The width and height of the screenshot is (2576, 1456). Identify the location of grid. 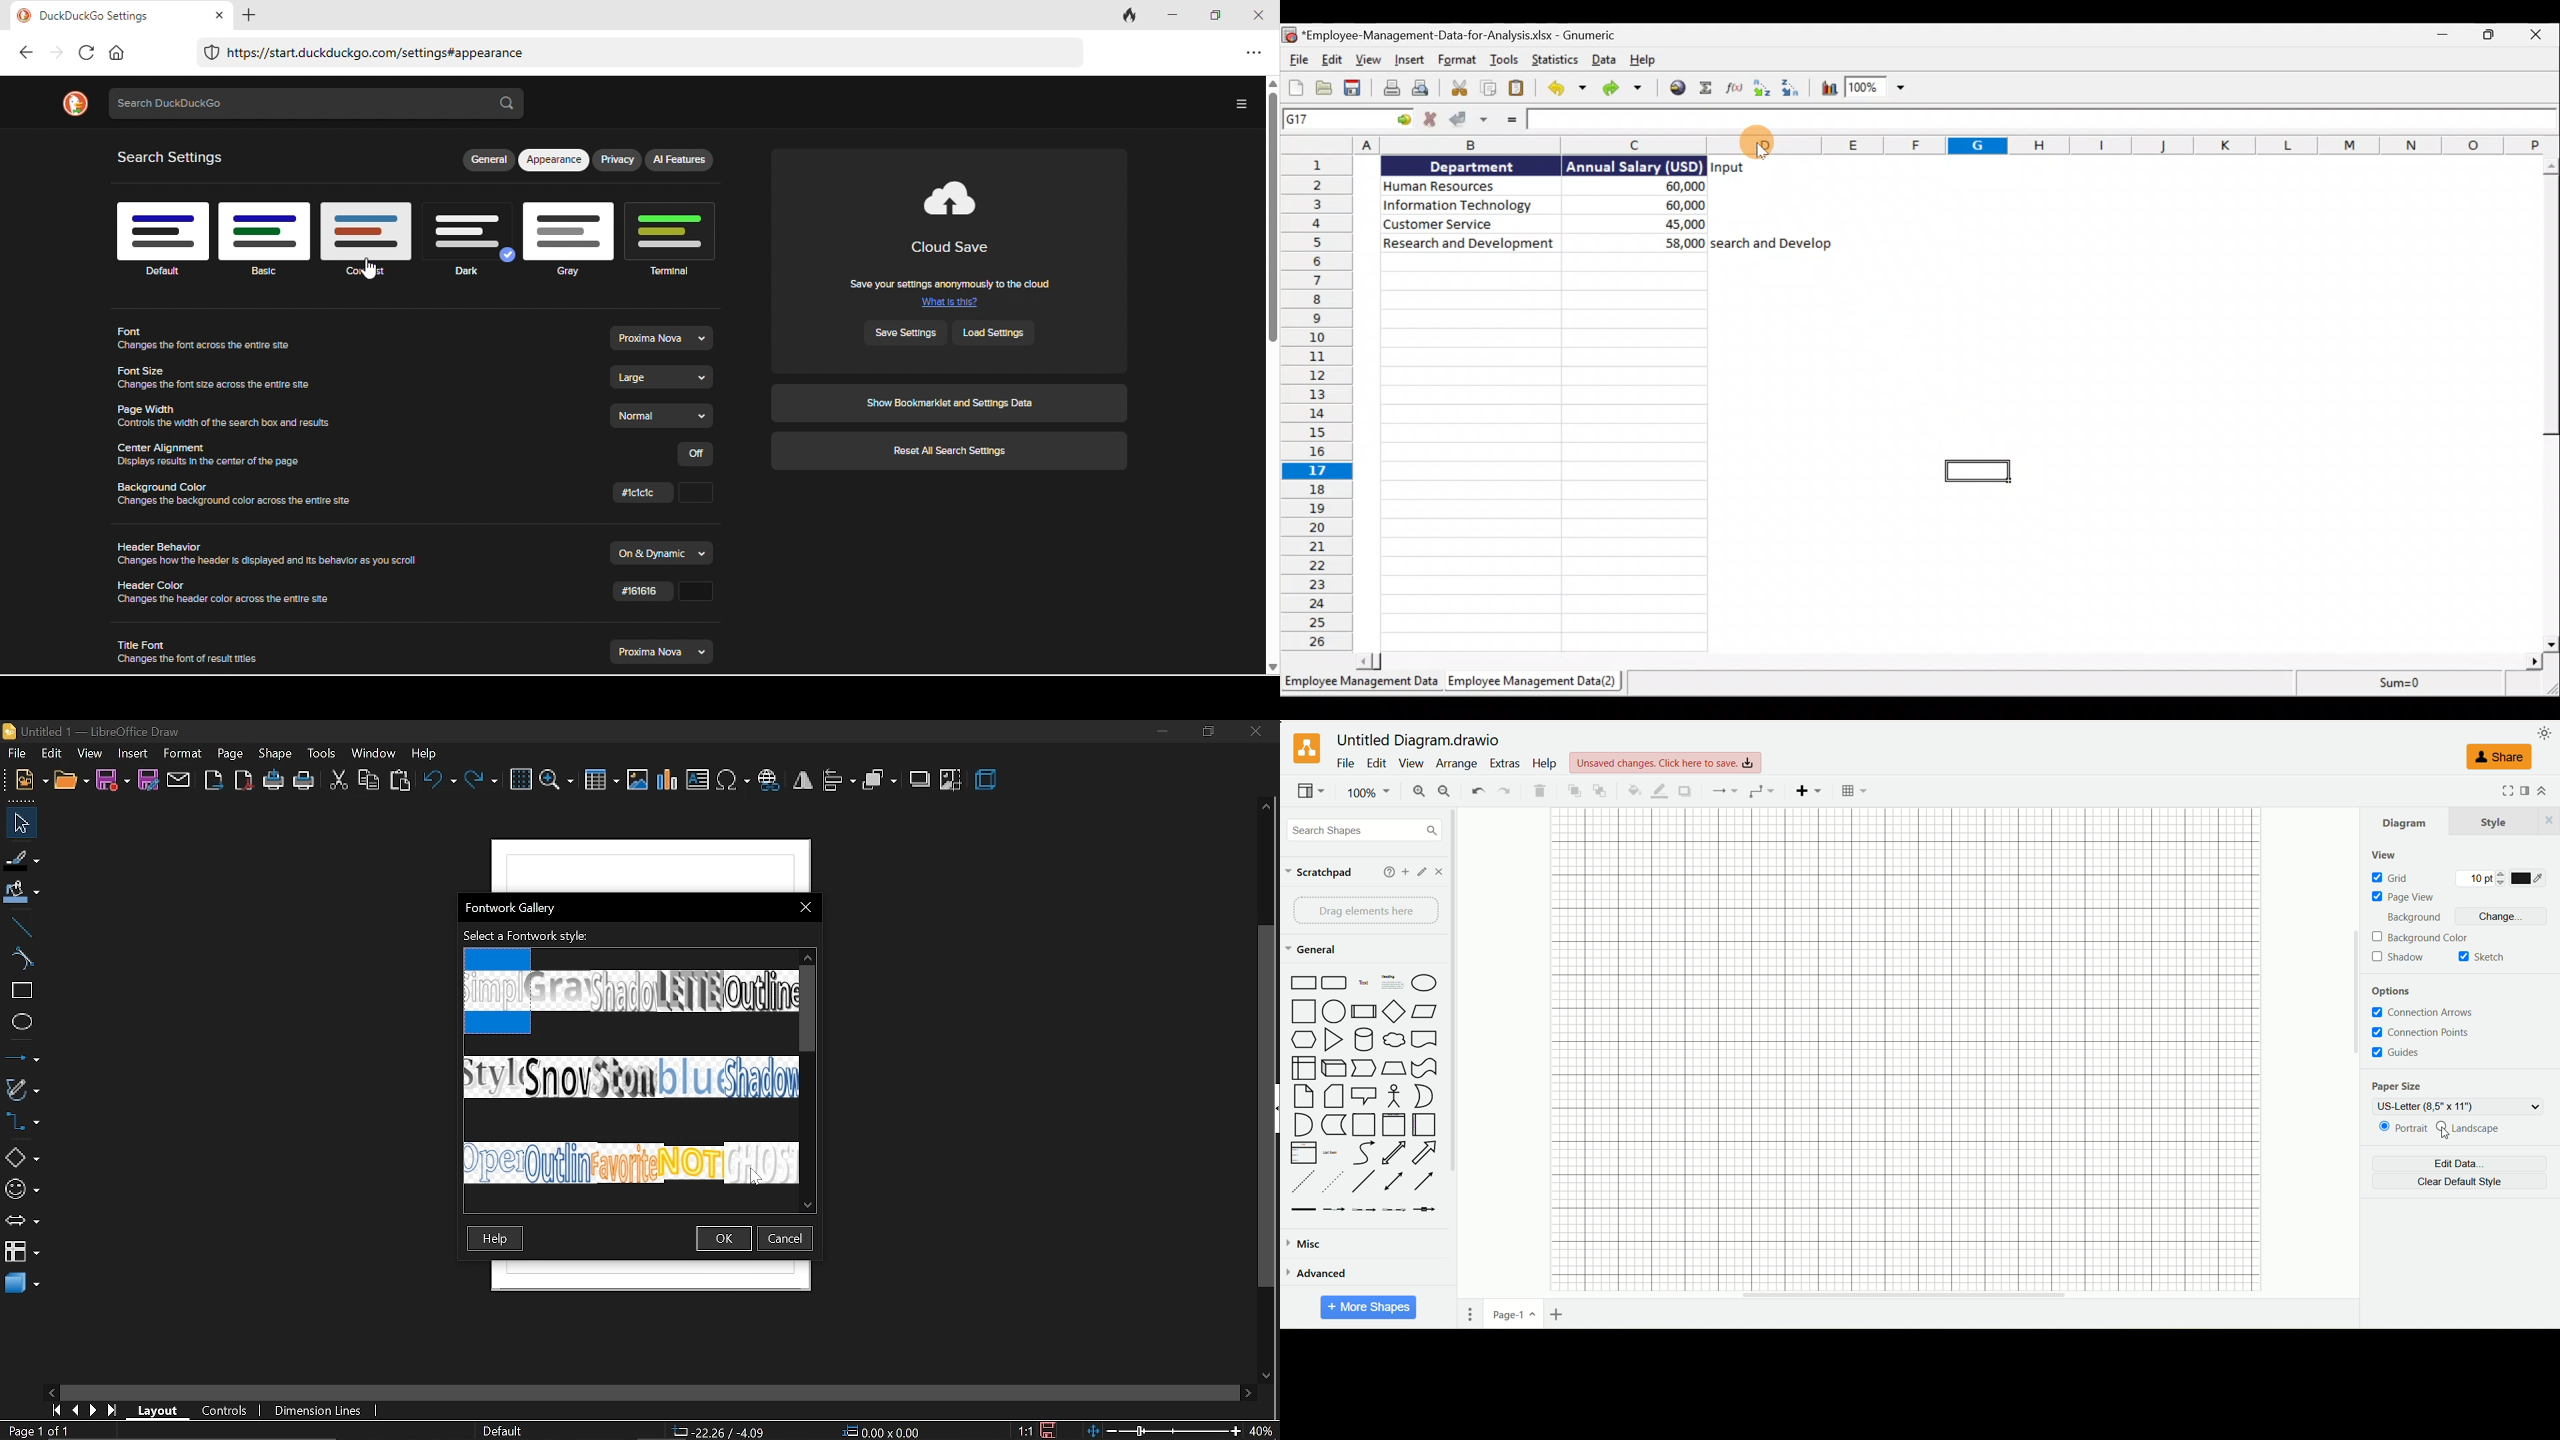
(521, 780).